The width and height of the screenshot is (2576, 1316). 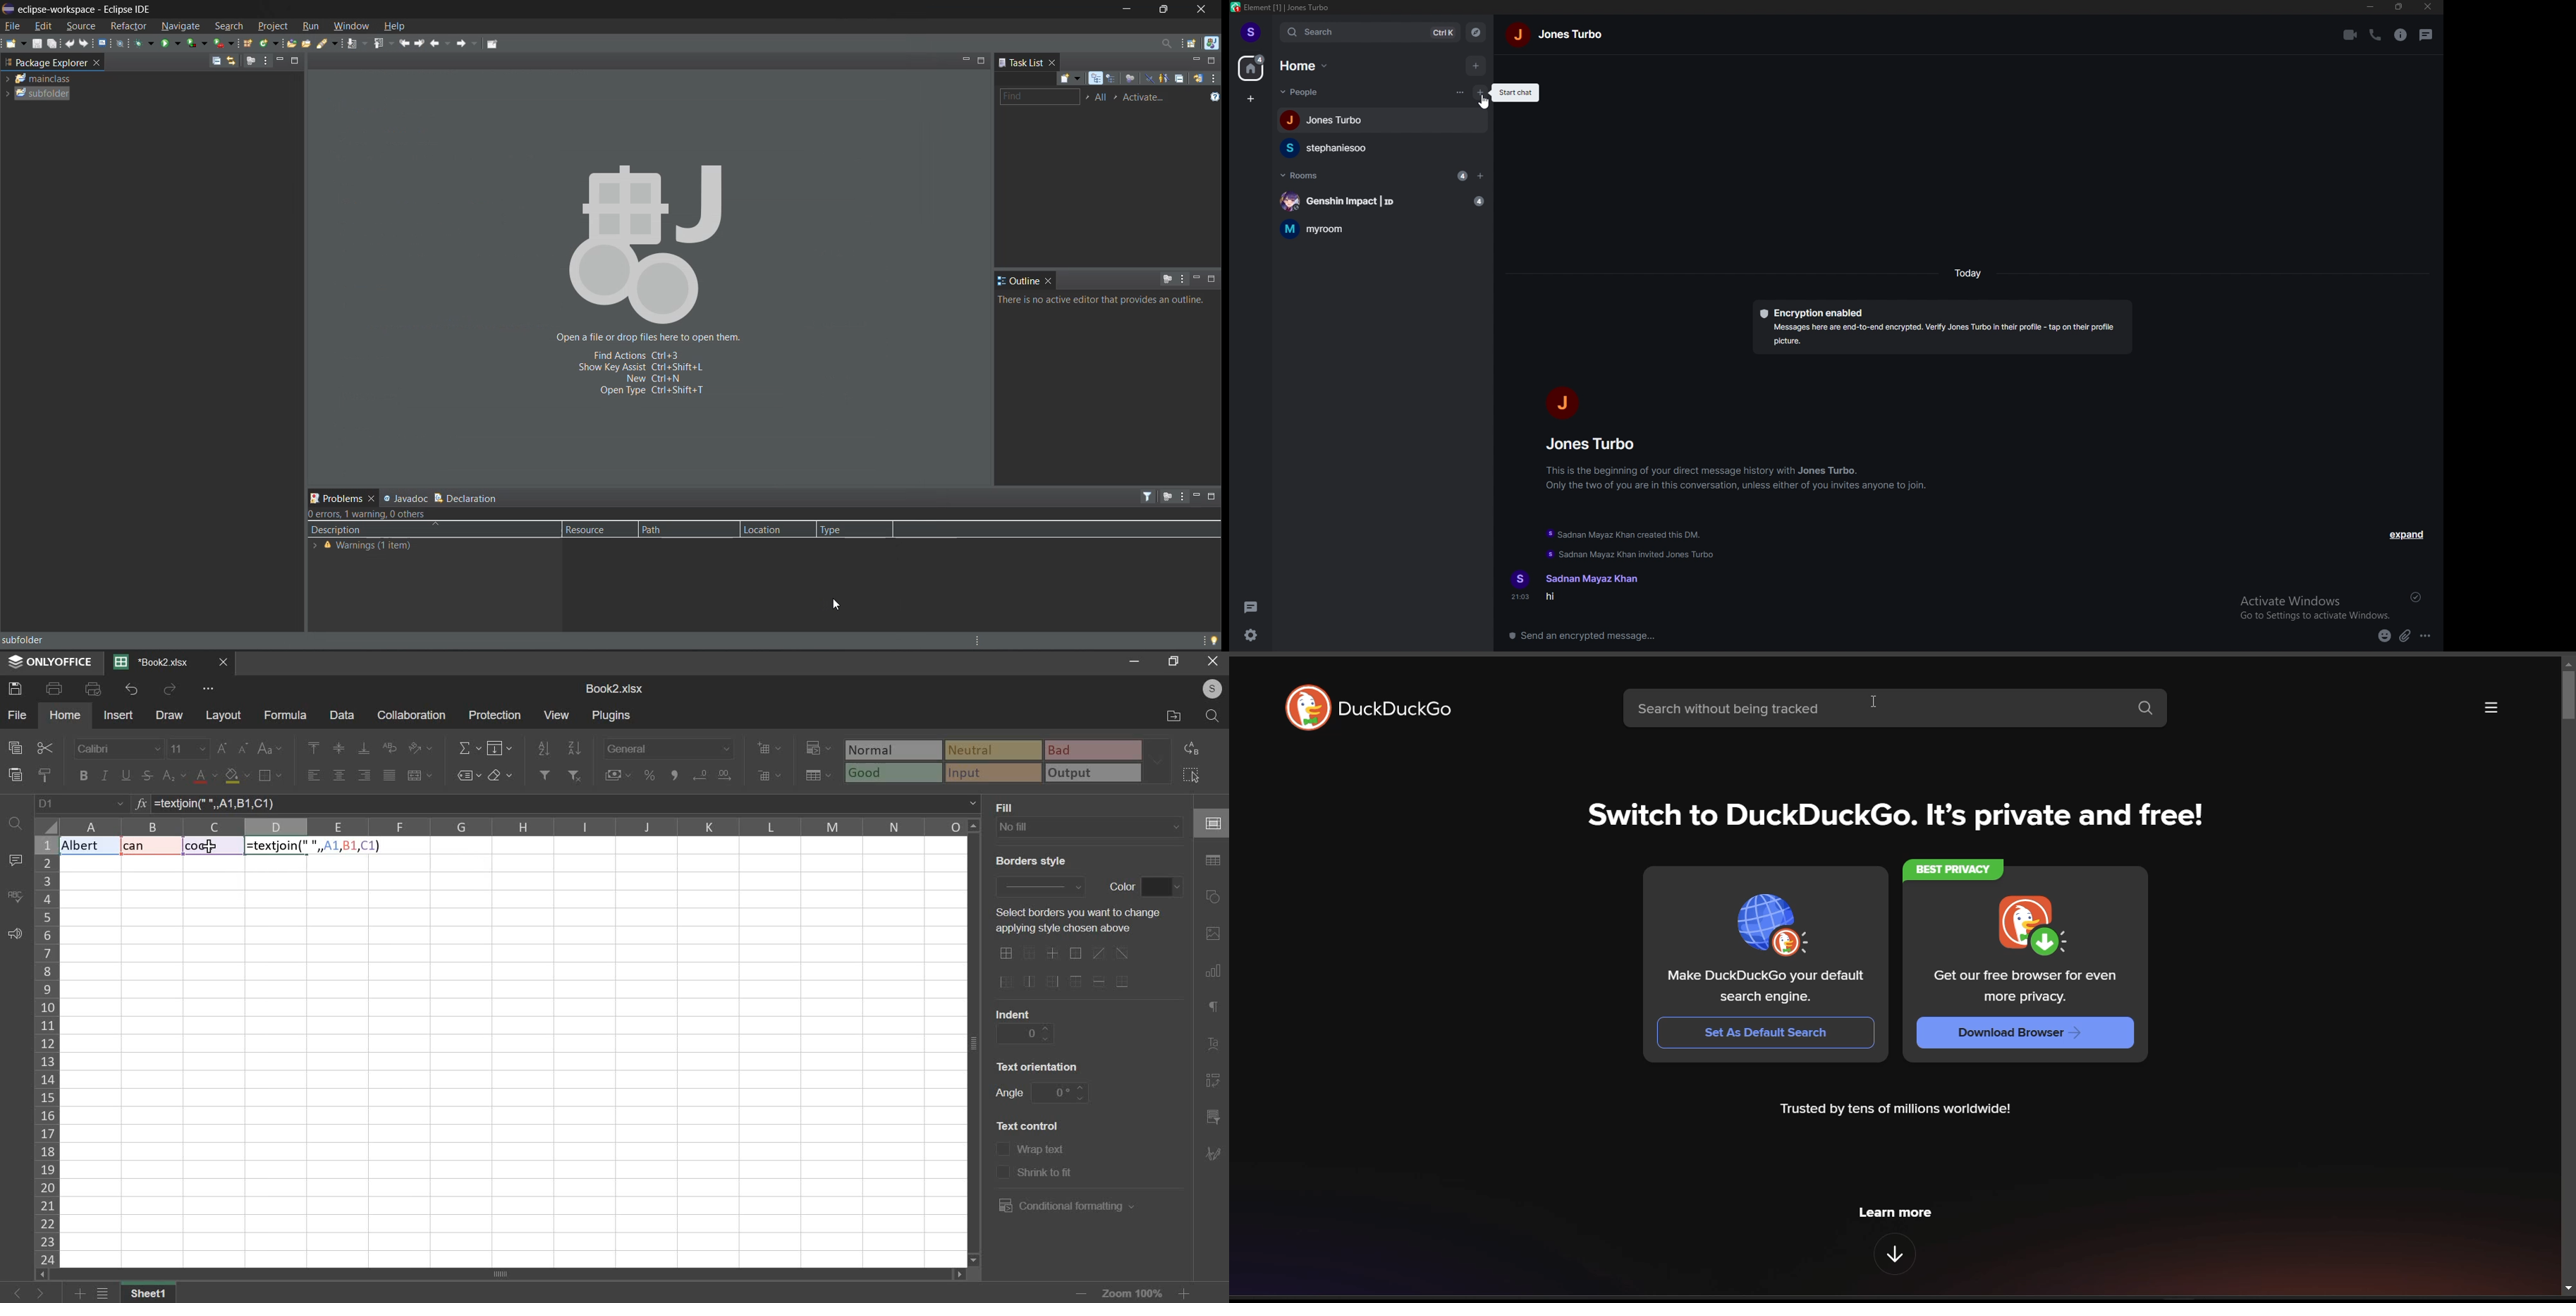 I want to click on resize, so click(x=2398, y=6).